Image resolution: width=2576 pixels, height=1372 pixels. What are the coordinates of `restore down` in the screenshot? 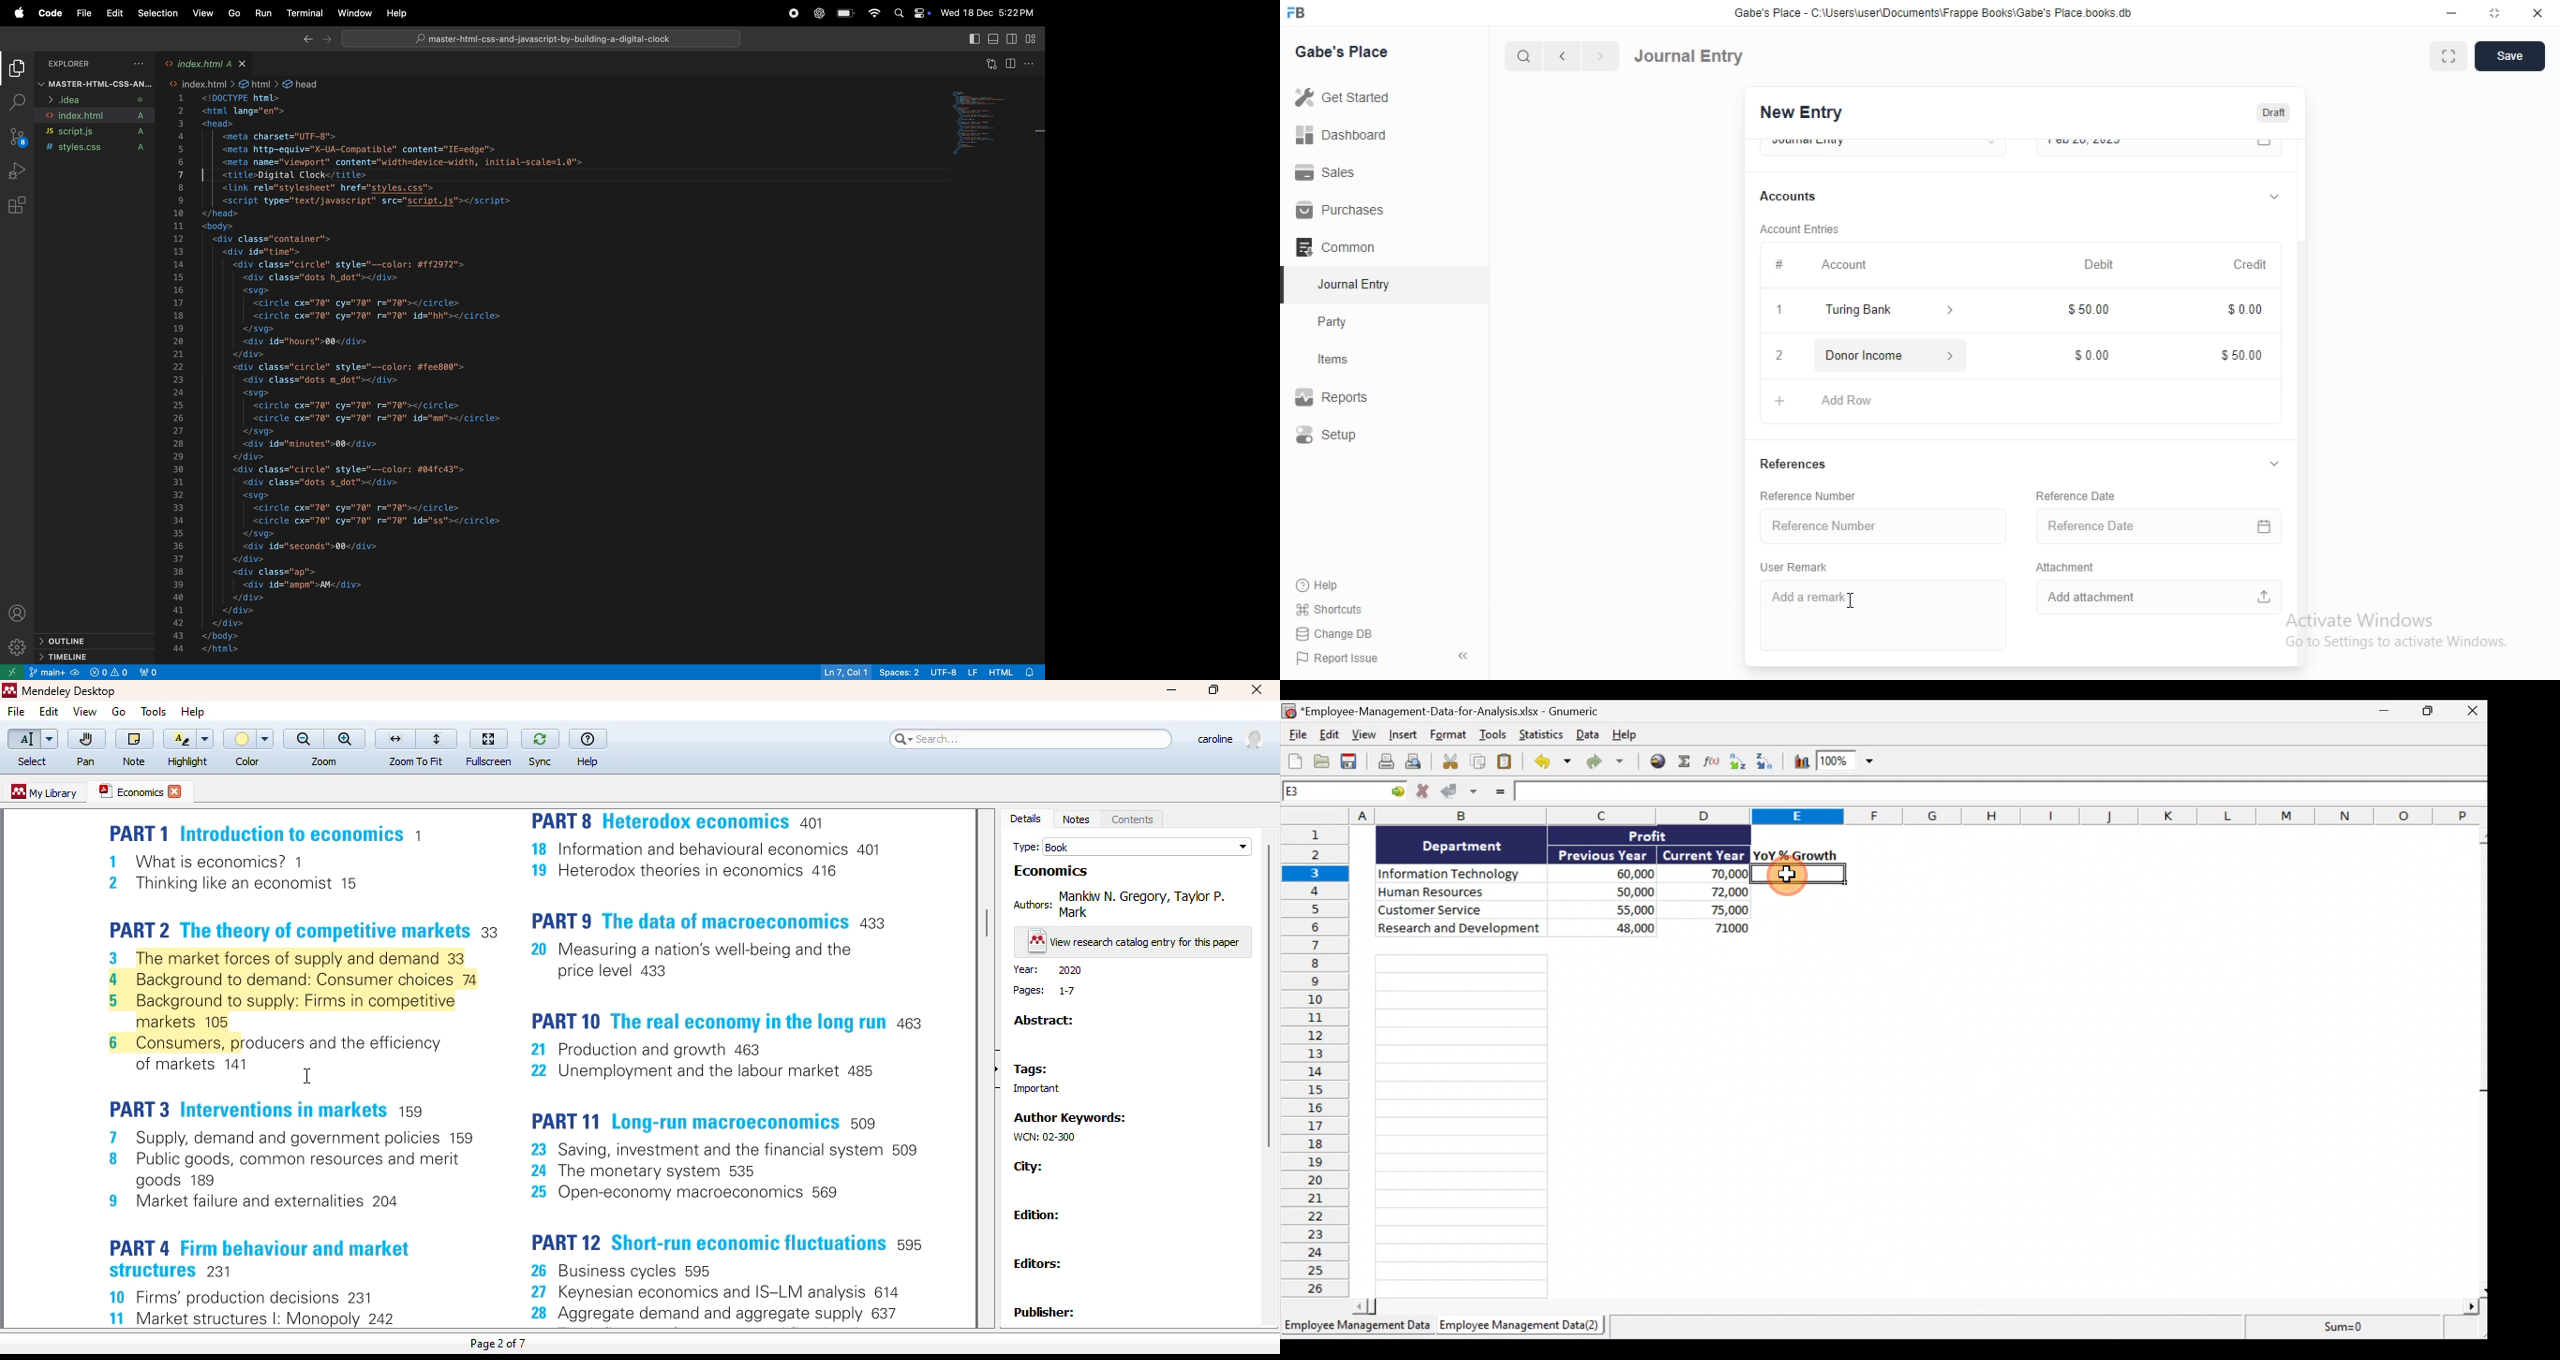 It's located at (2496, 15).